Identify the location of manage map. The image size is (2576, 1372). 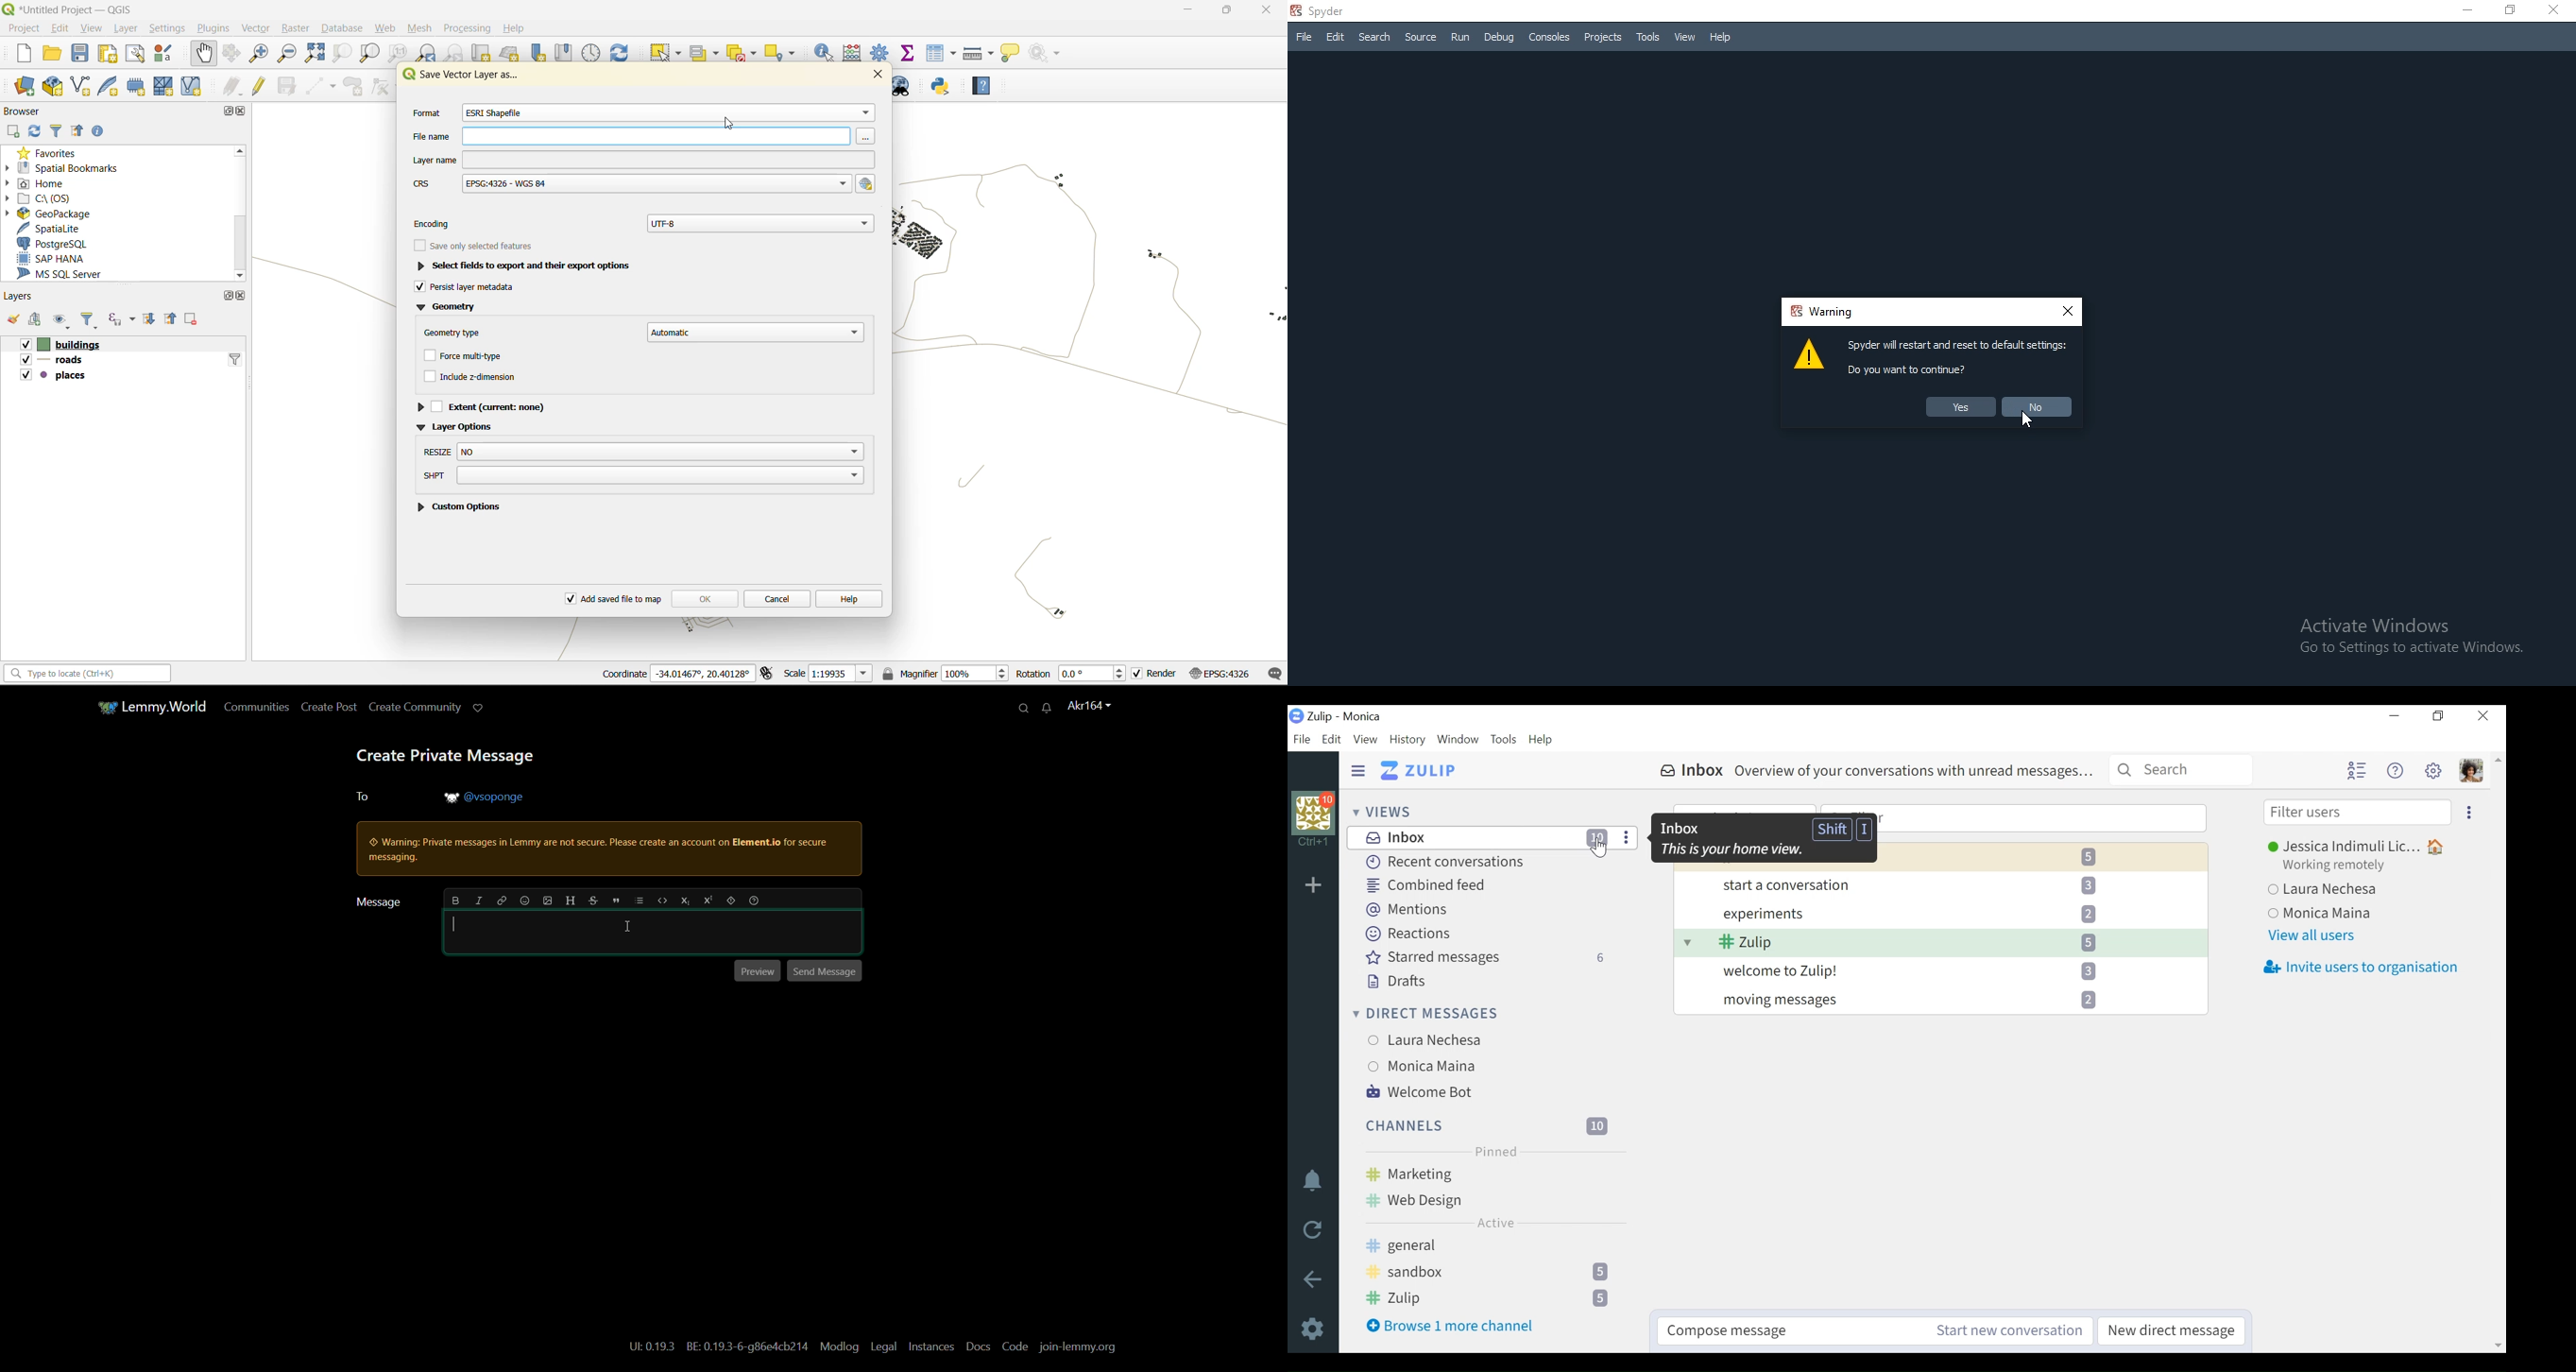
(59, 321).